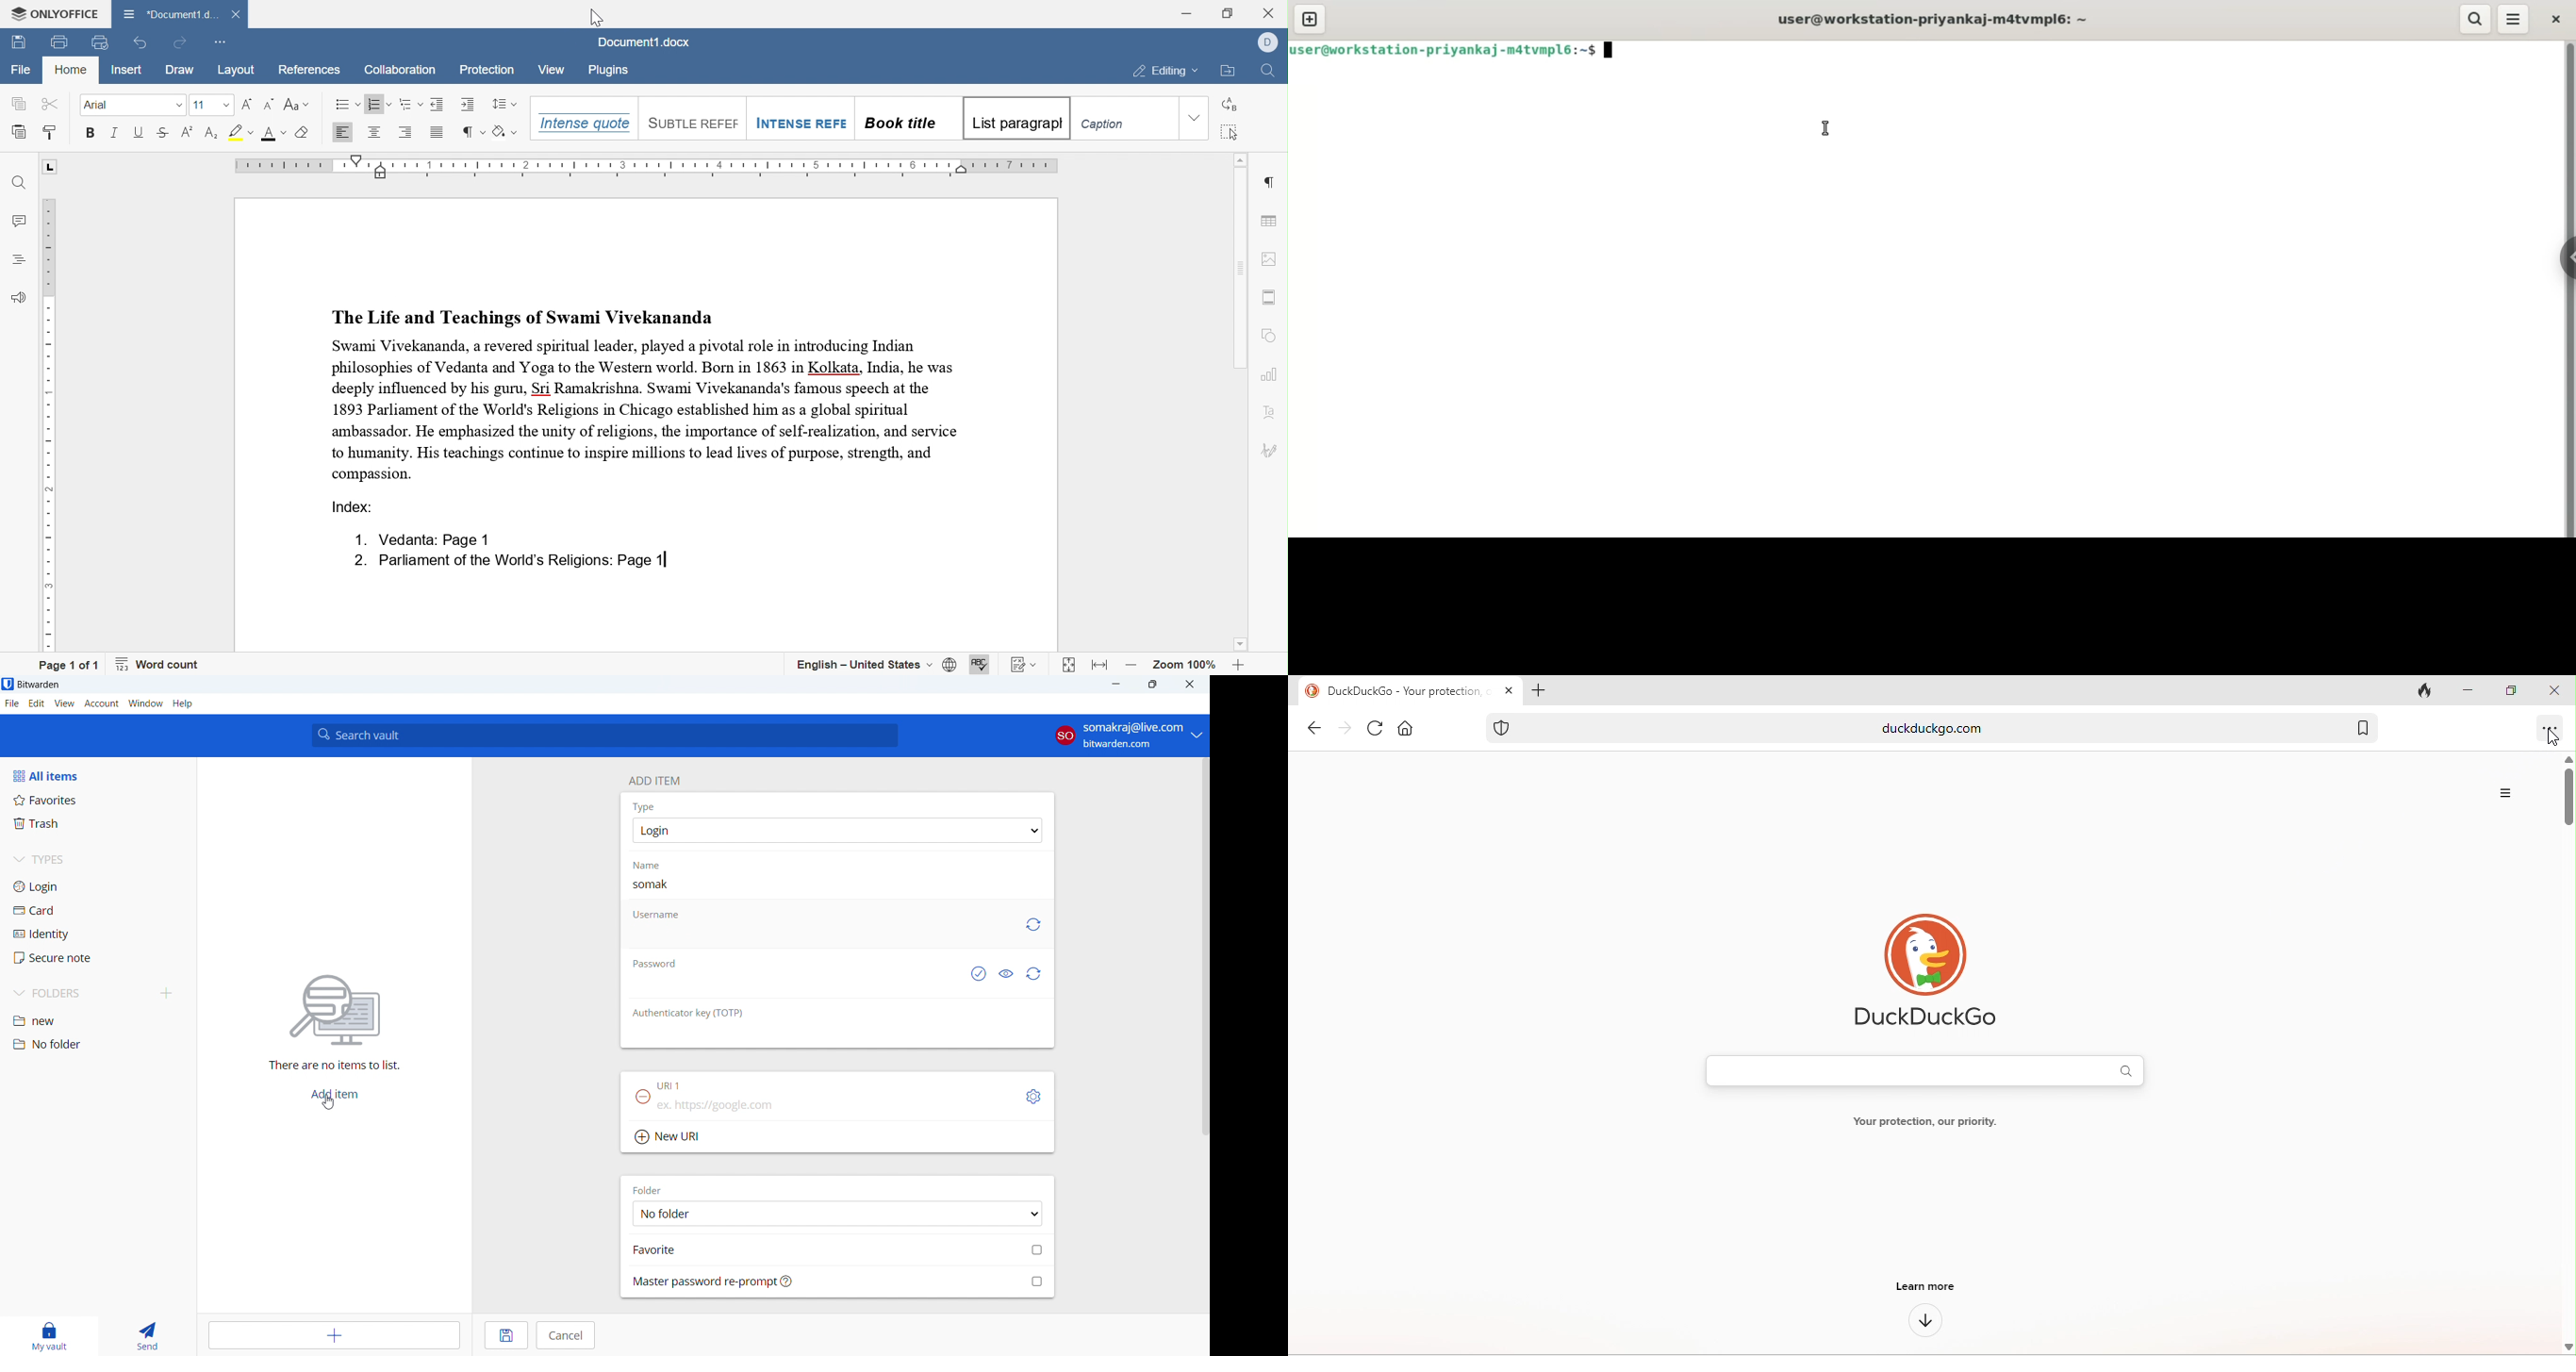 The height and width of the screenshot is (1372, 2576). What do you see at coordinates (690, 1012) in the screenshot?
I see `otp` at bounding box center [690, 1012].